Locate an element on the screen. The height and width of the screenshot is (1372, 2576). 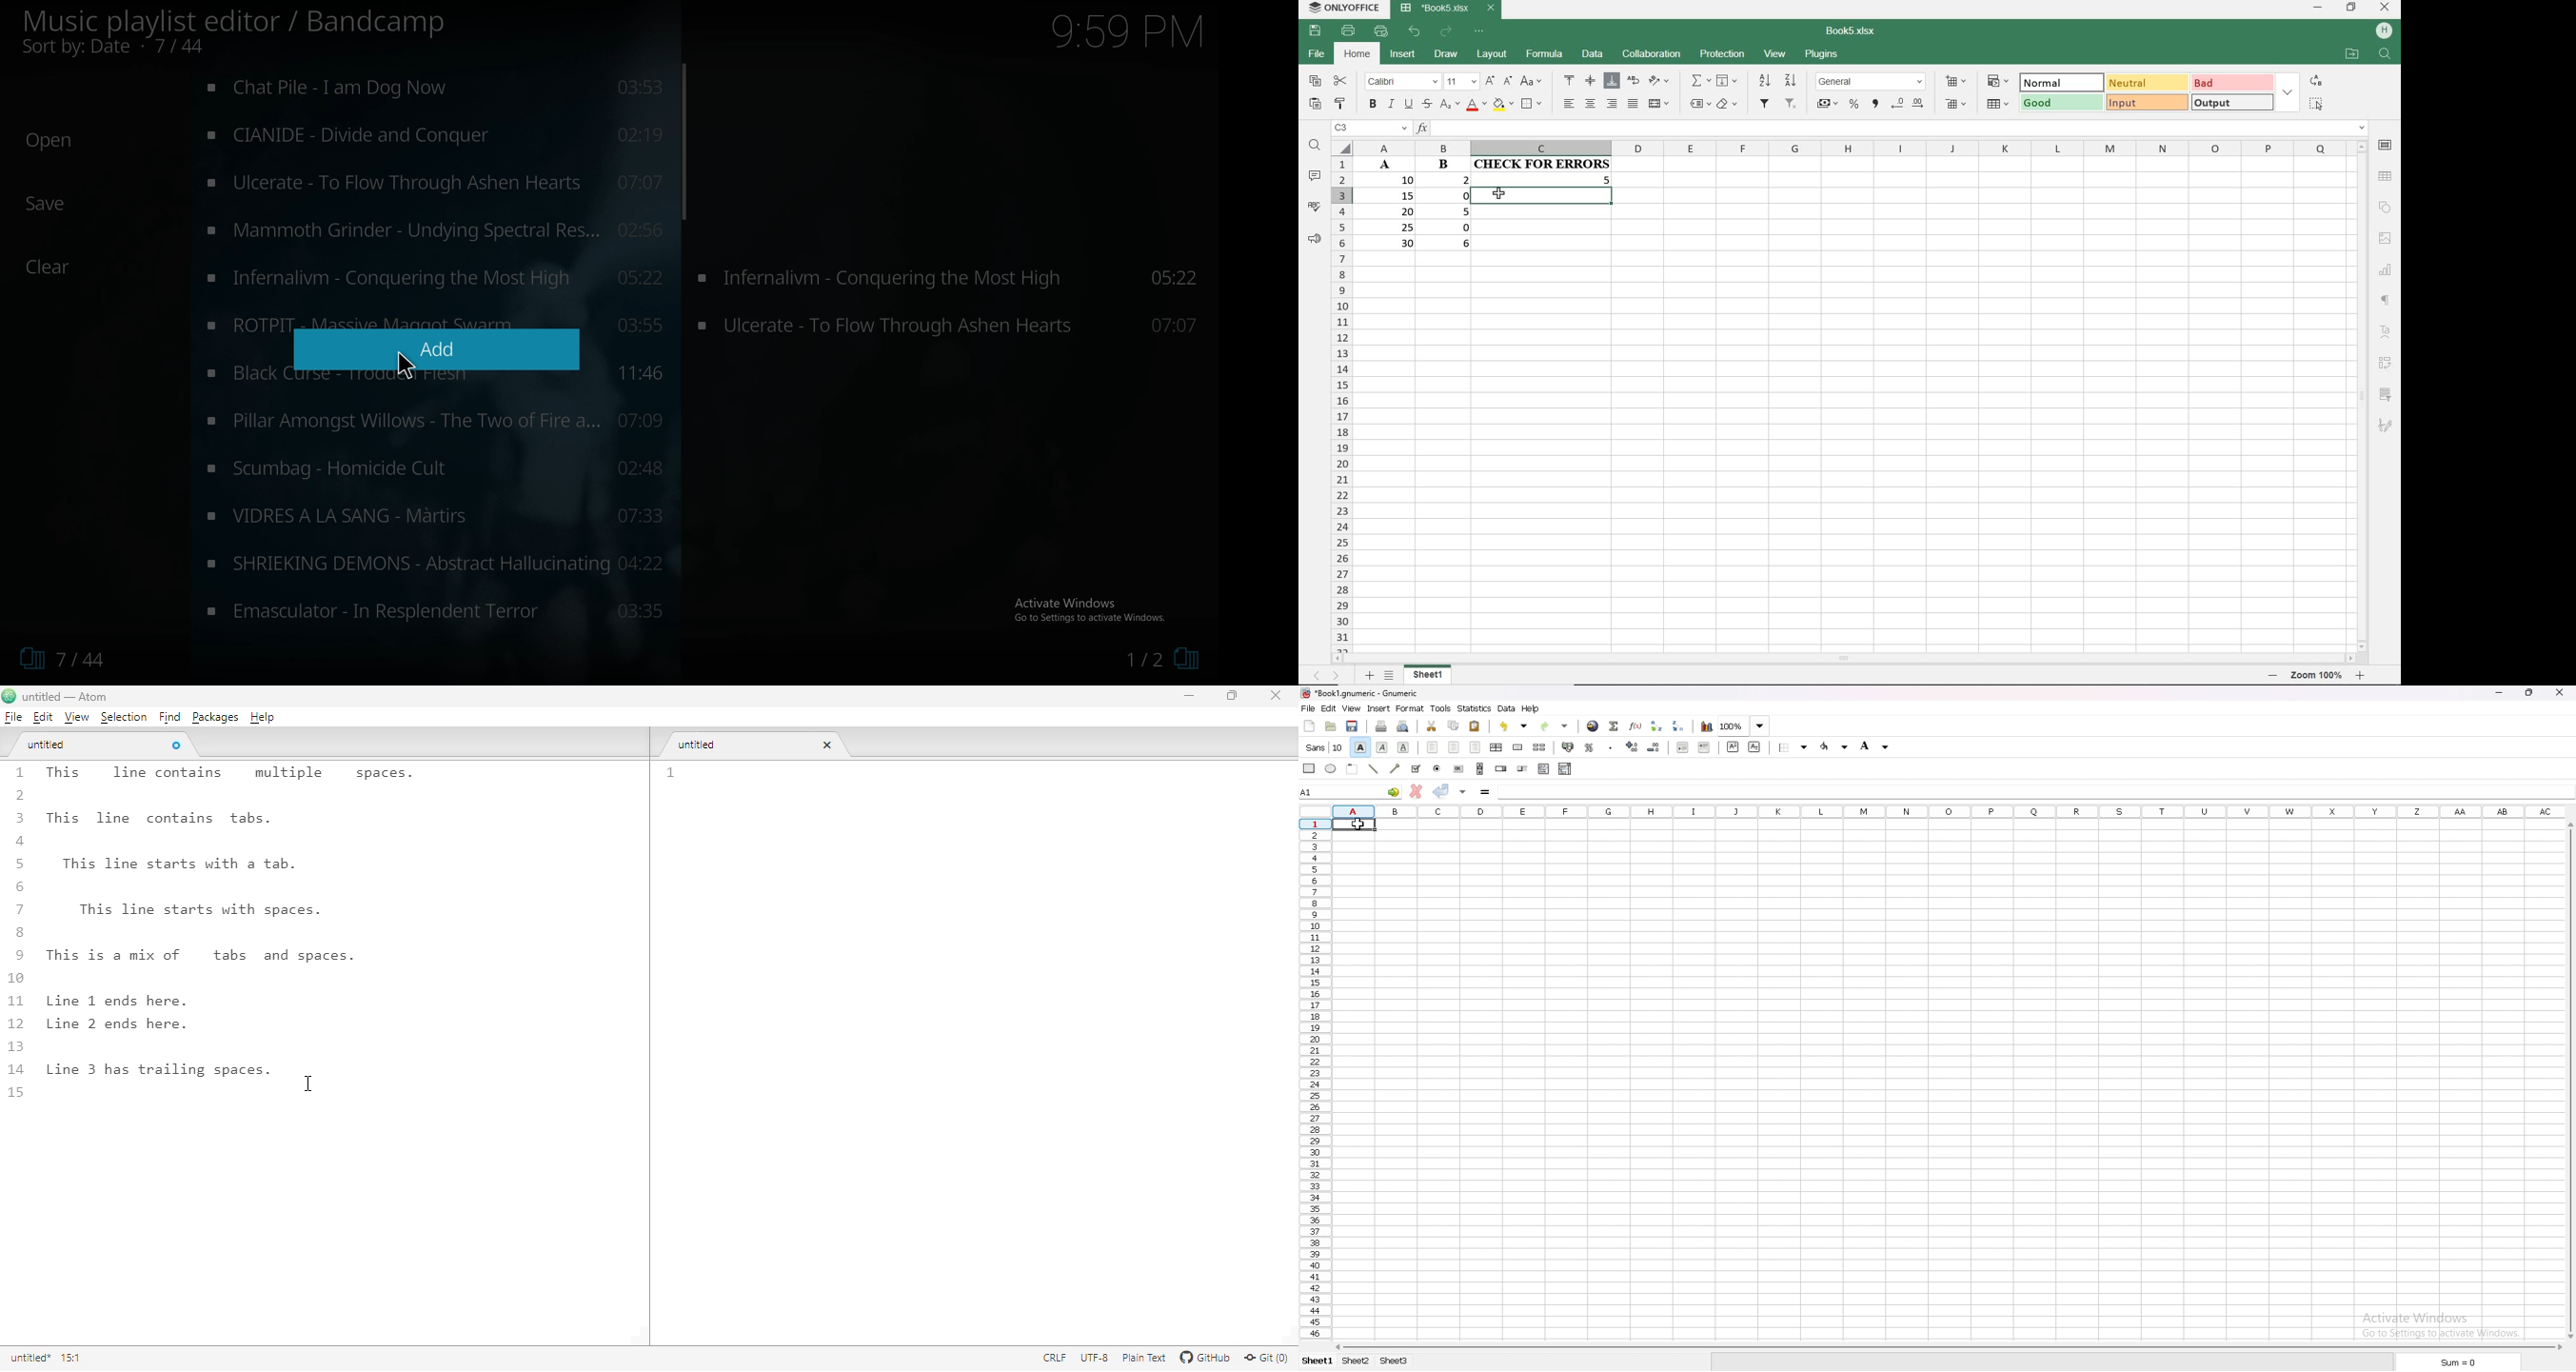
PROTECTION is located at coordinates (1721, 54).